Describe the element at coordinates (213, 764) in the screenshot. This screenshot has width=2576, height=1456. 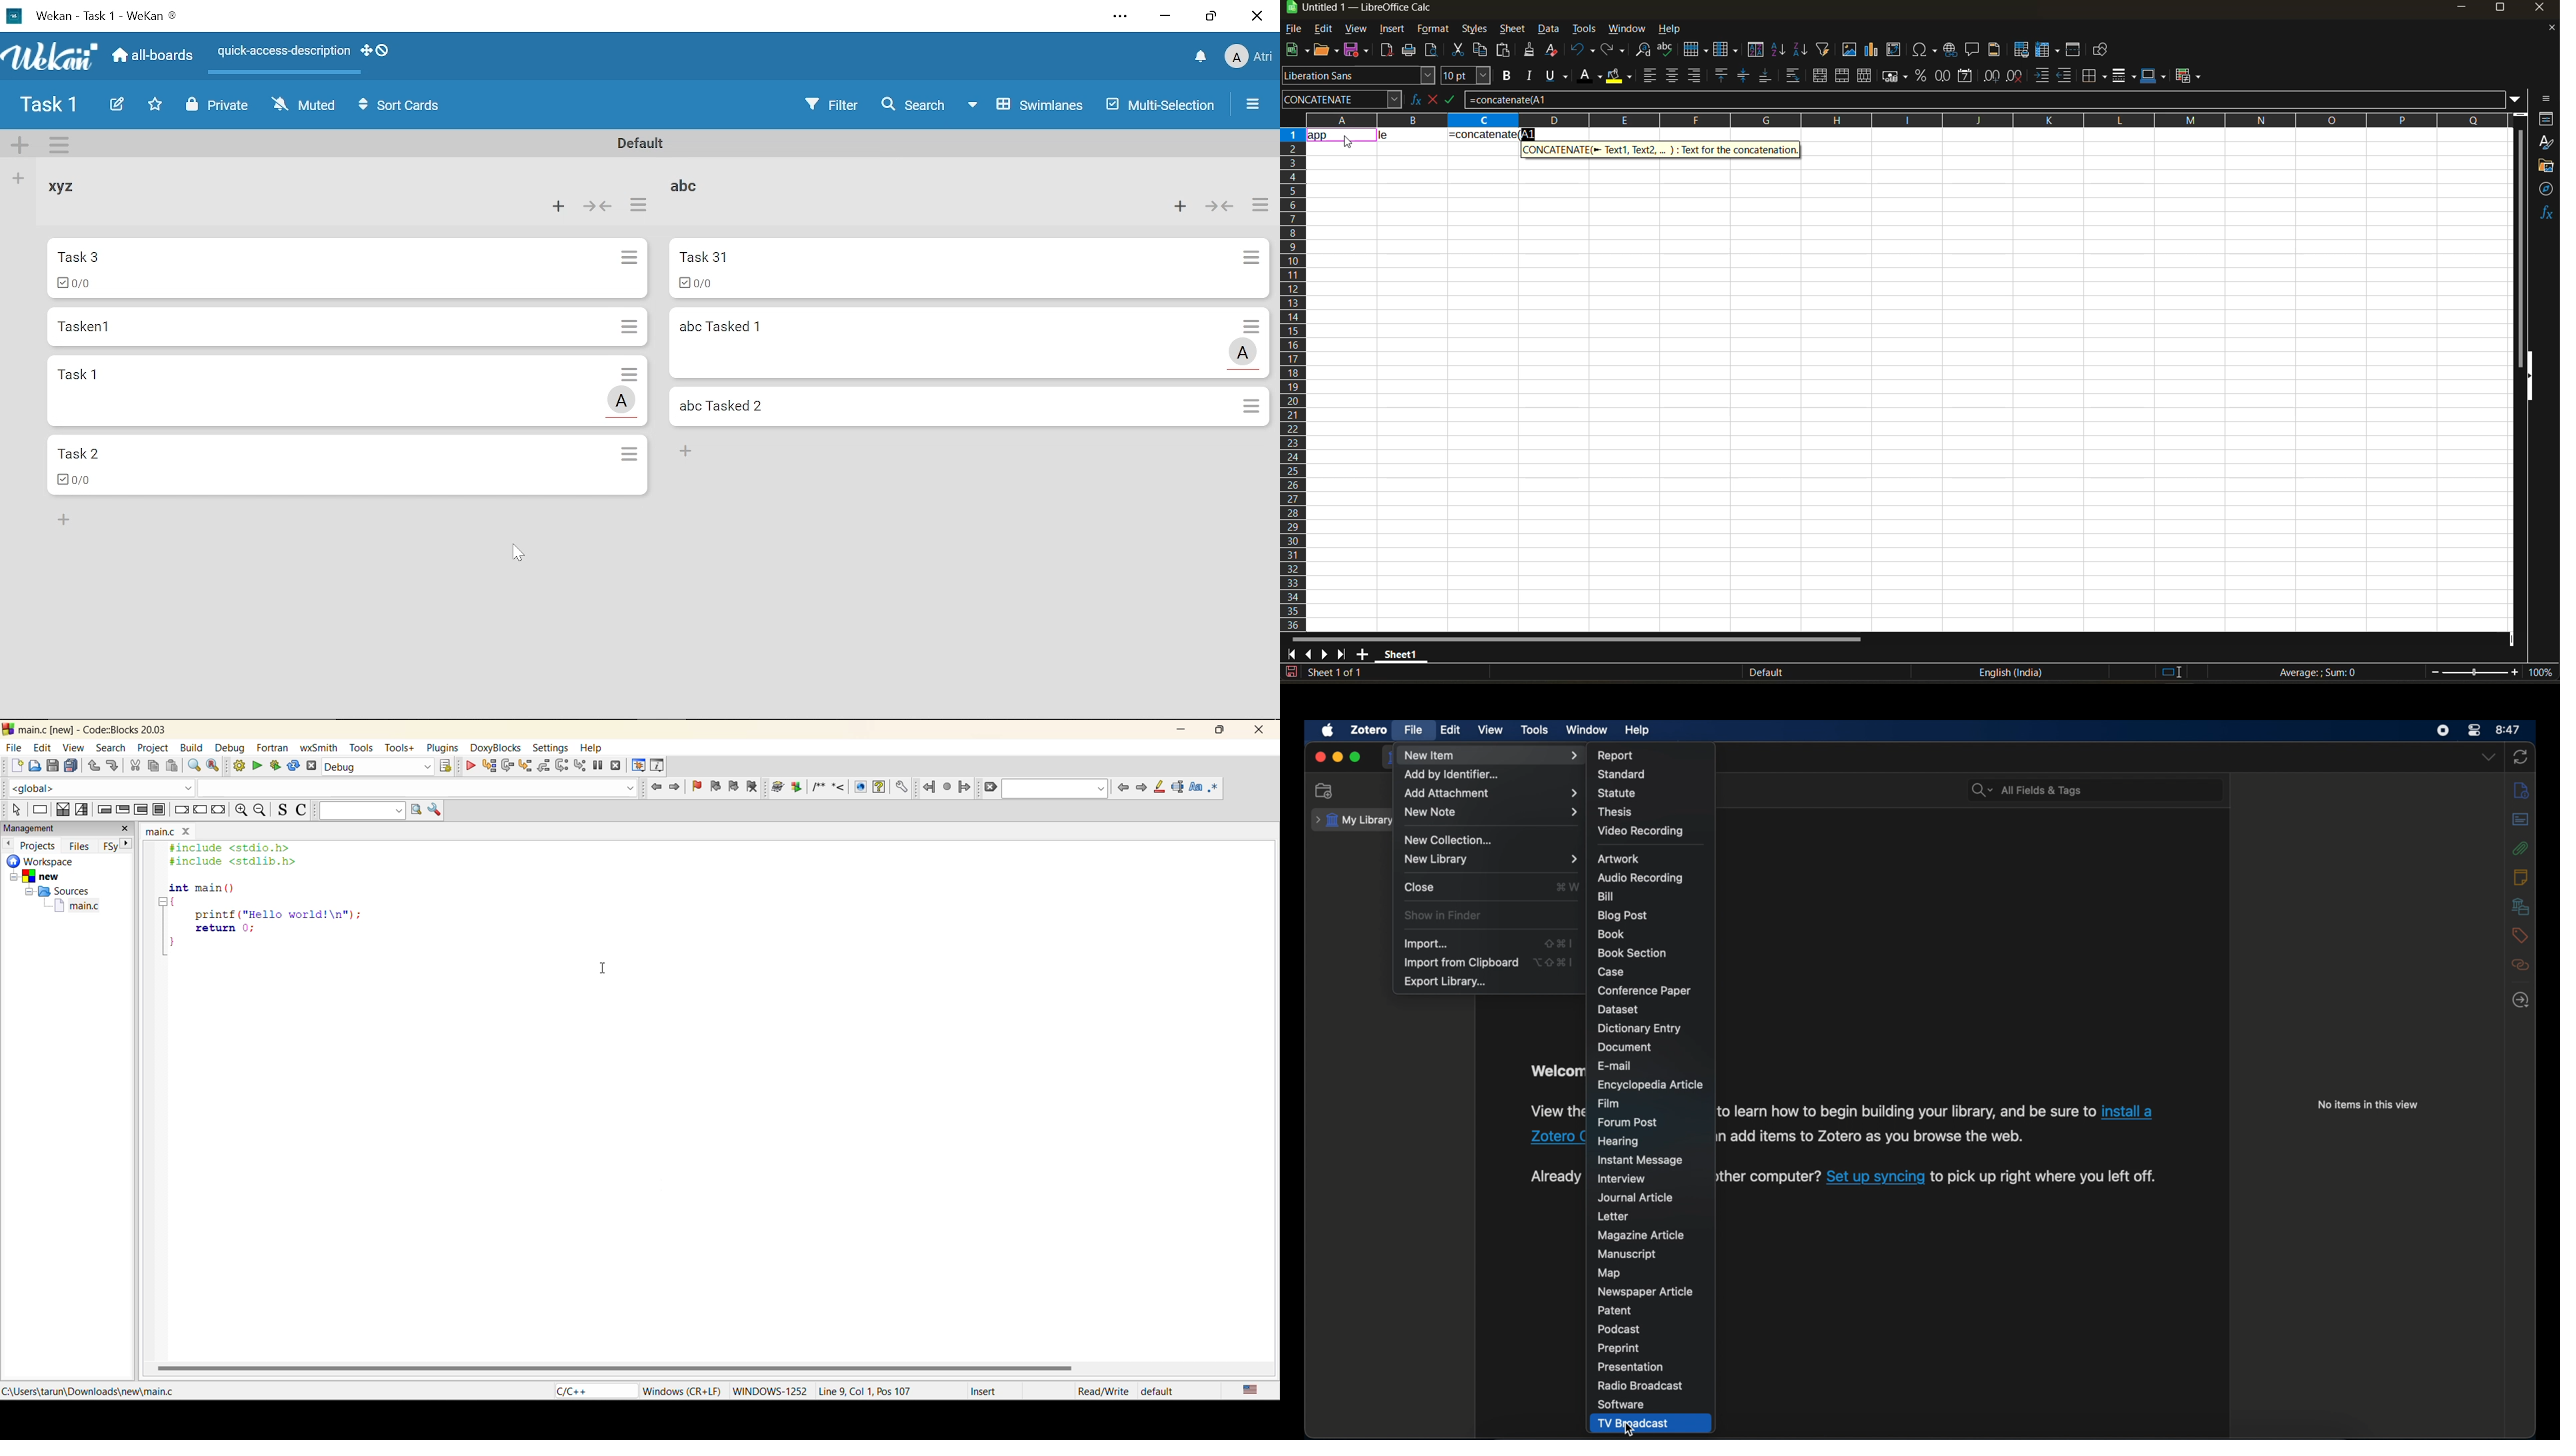
I see `replace` at that location.